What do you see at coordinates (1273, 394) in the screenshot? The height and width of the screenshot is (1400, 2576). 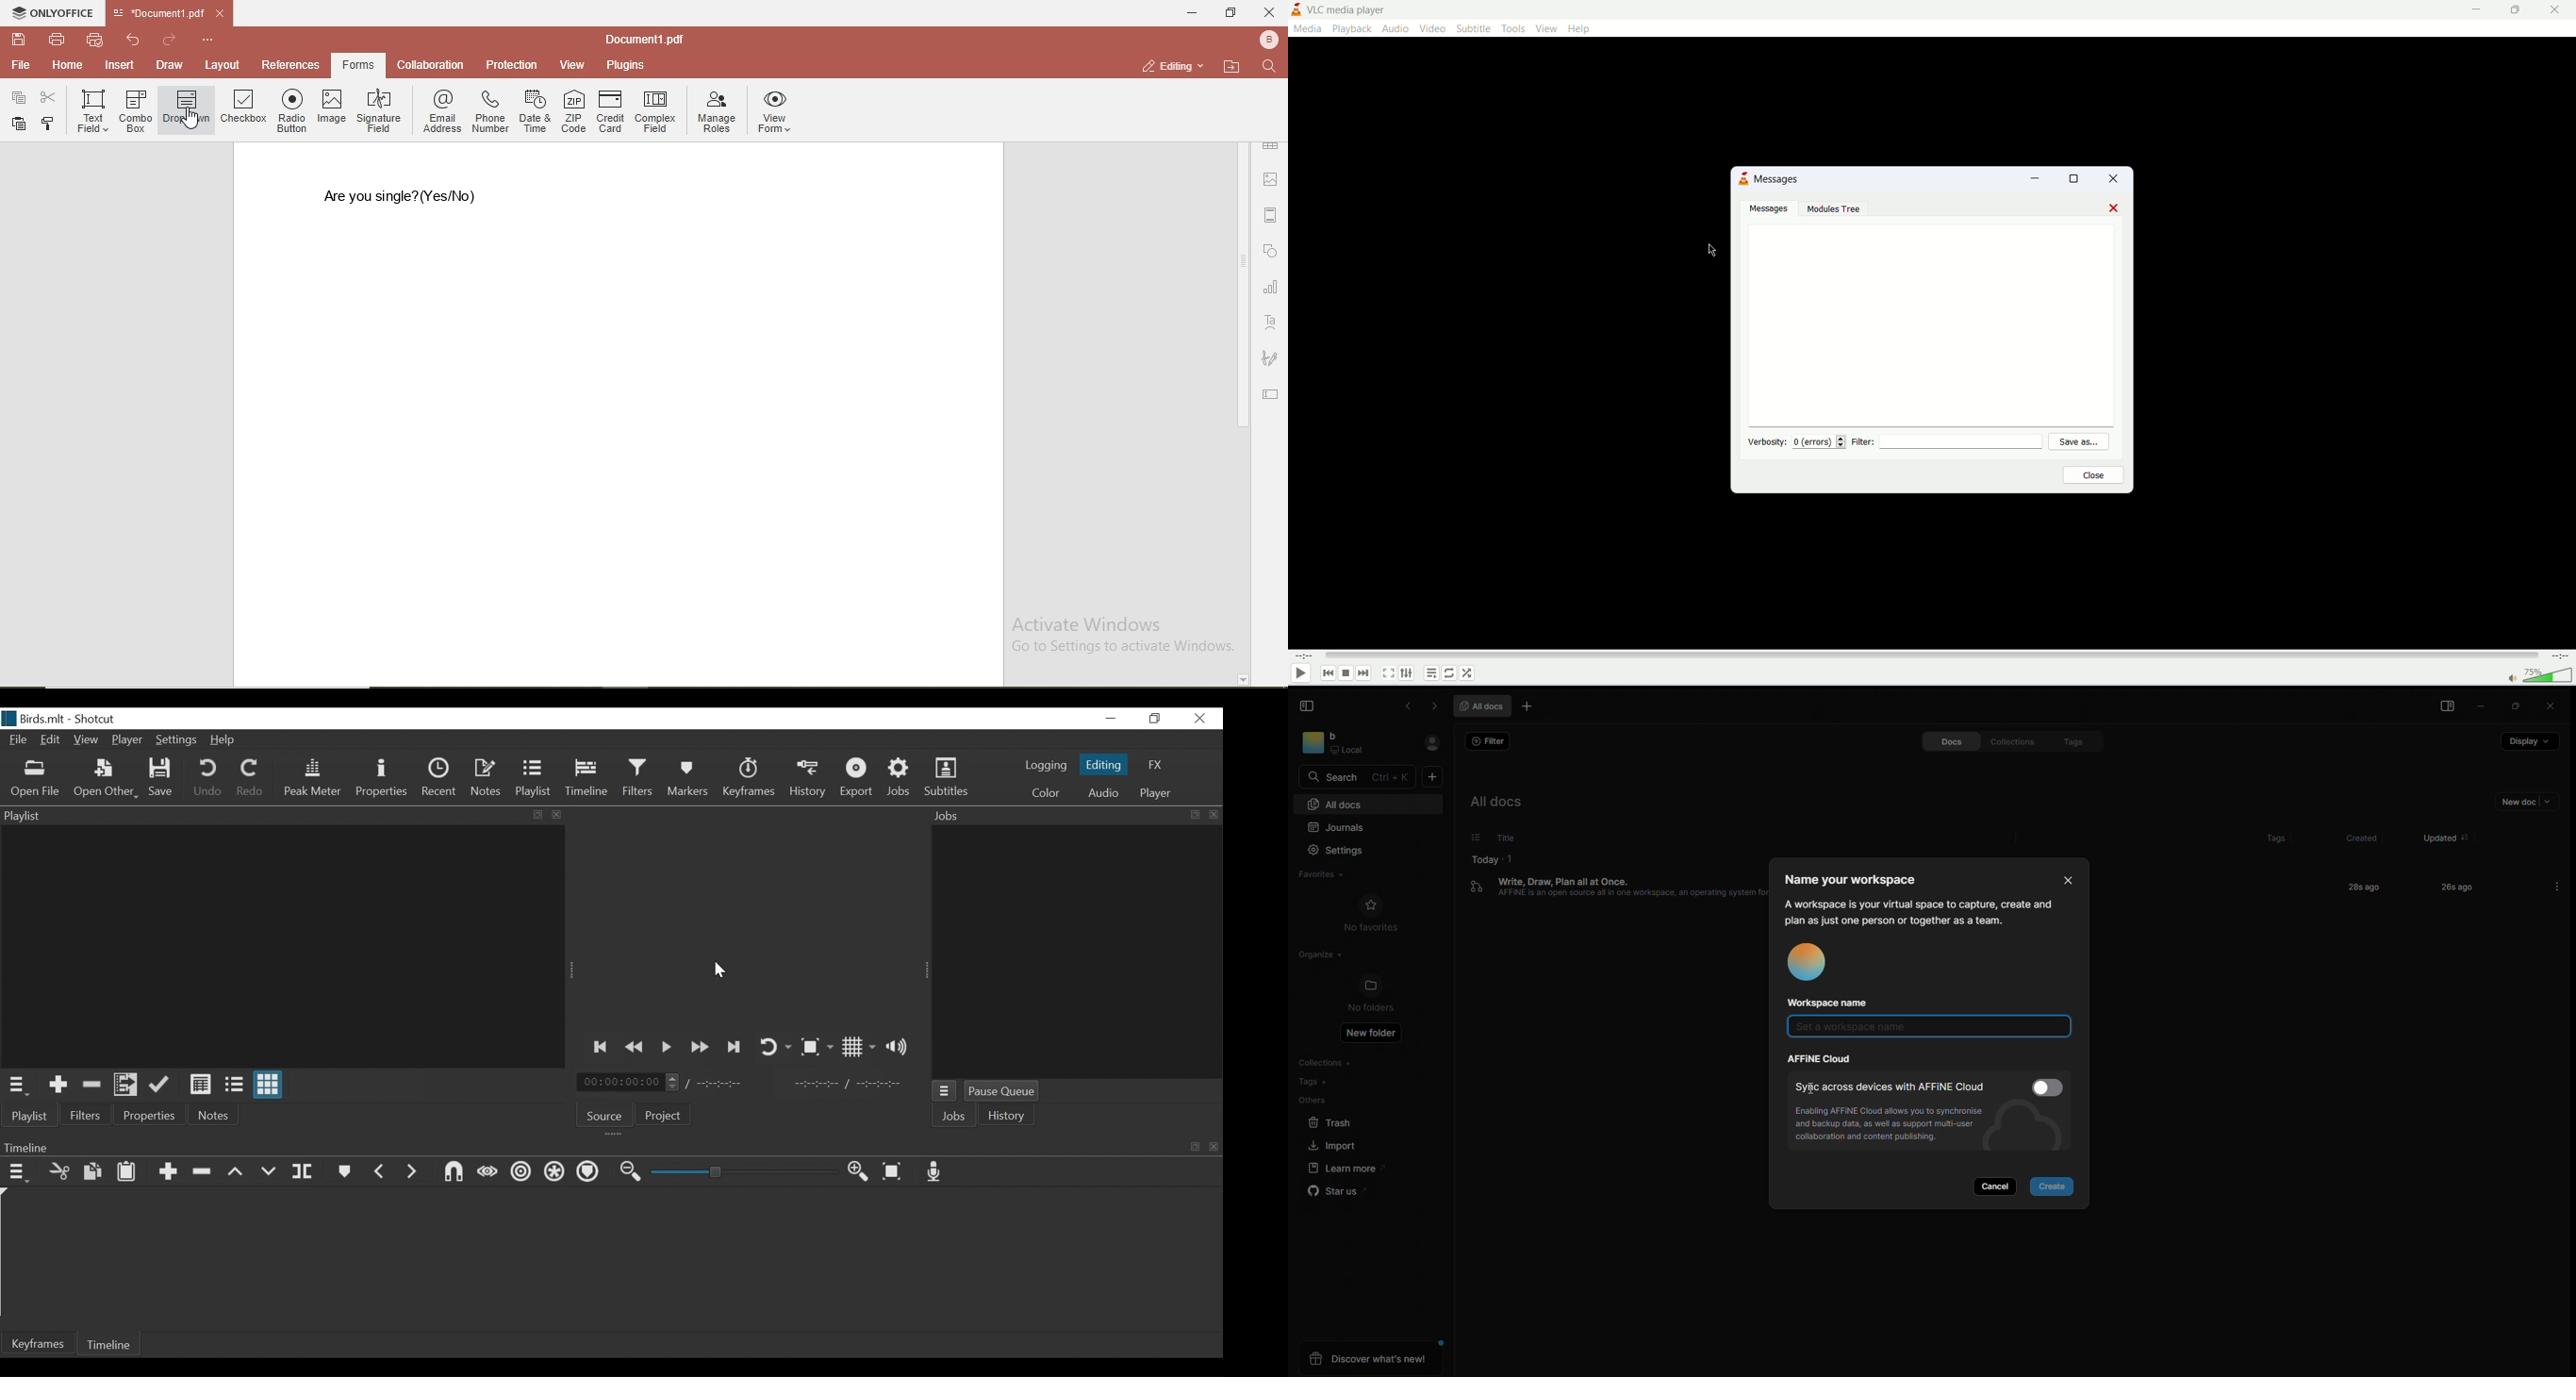 I see `edit` at bounding box center [1273, 394].